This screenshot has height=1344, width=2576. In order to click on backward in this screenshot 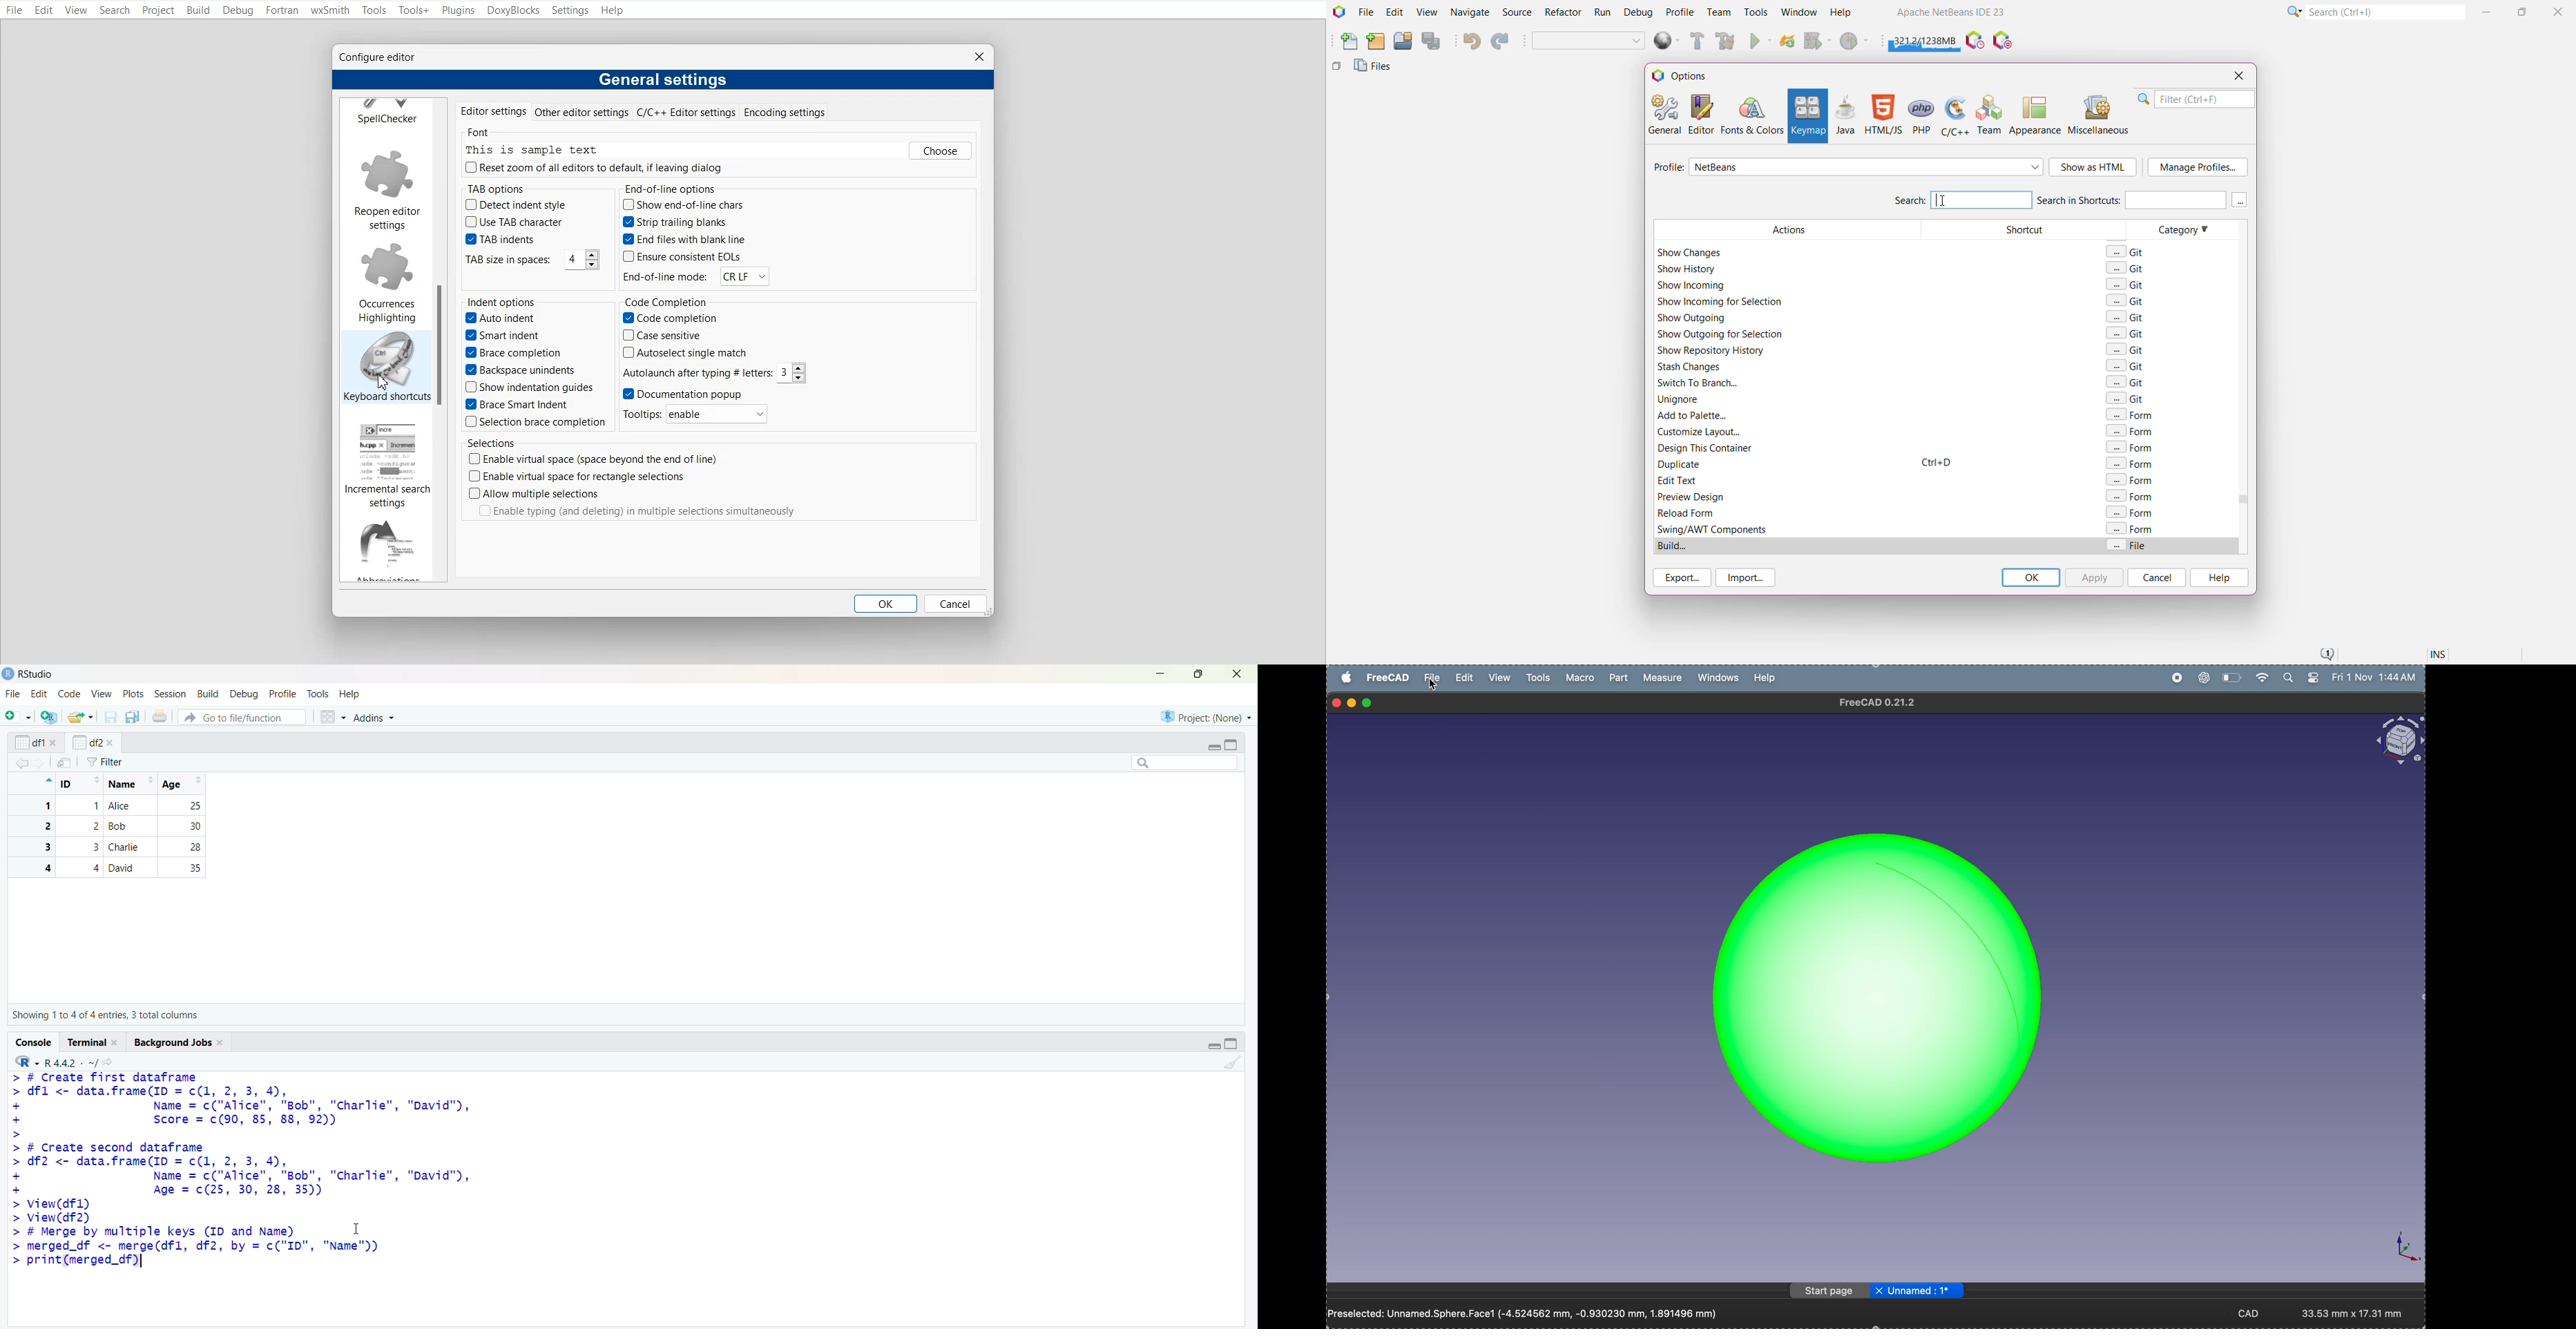, I will do `click(21, 763)`.